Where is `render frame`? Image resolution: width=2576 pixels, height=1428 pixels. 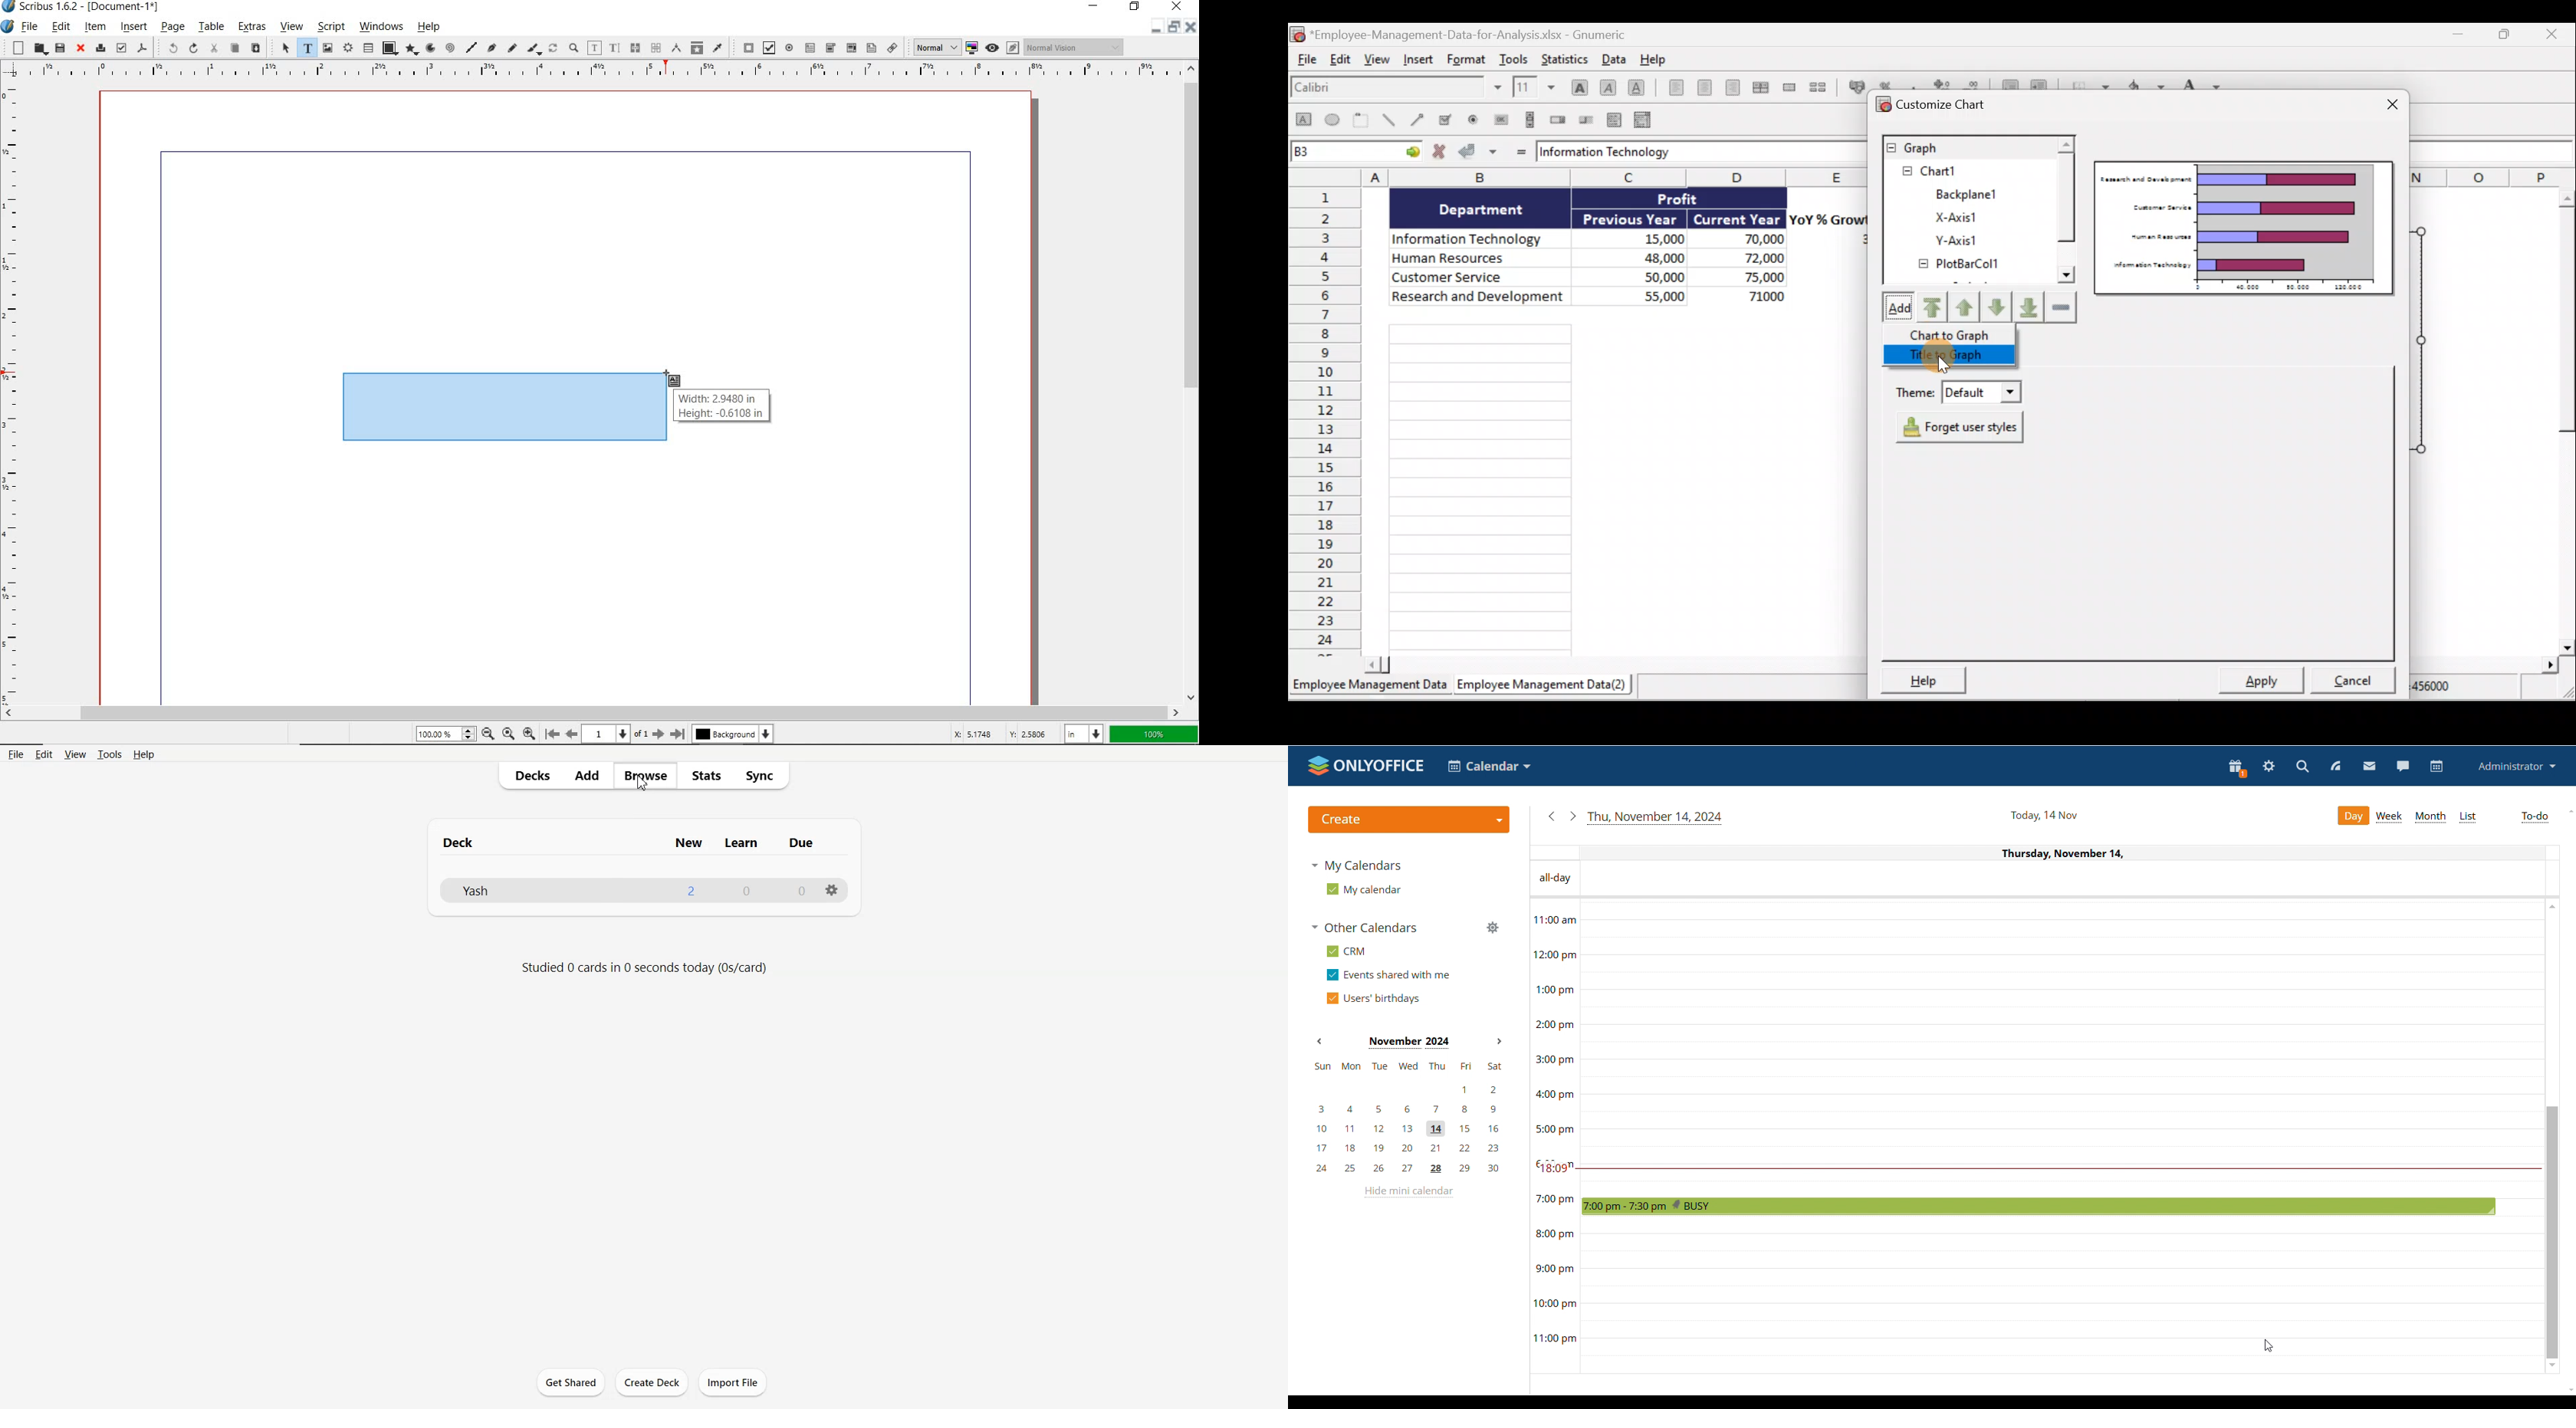
render frame is located at coordinates (348, 49).